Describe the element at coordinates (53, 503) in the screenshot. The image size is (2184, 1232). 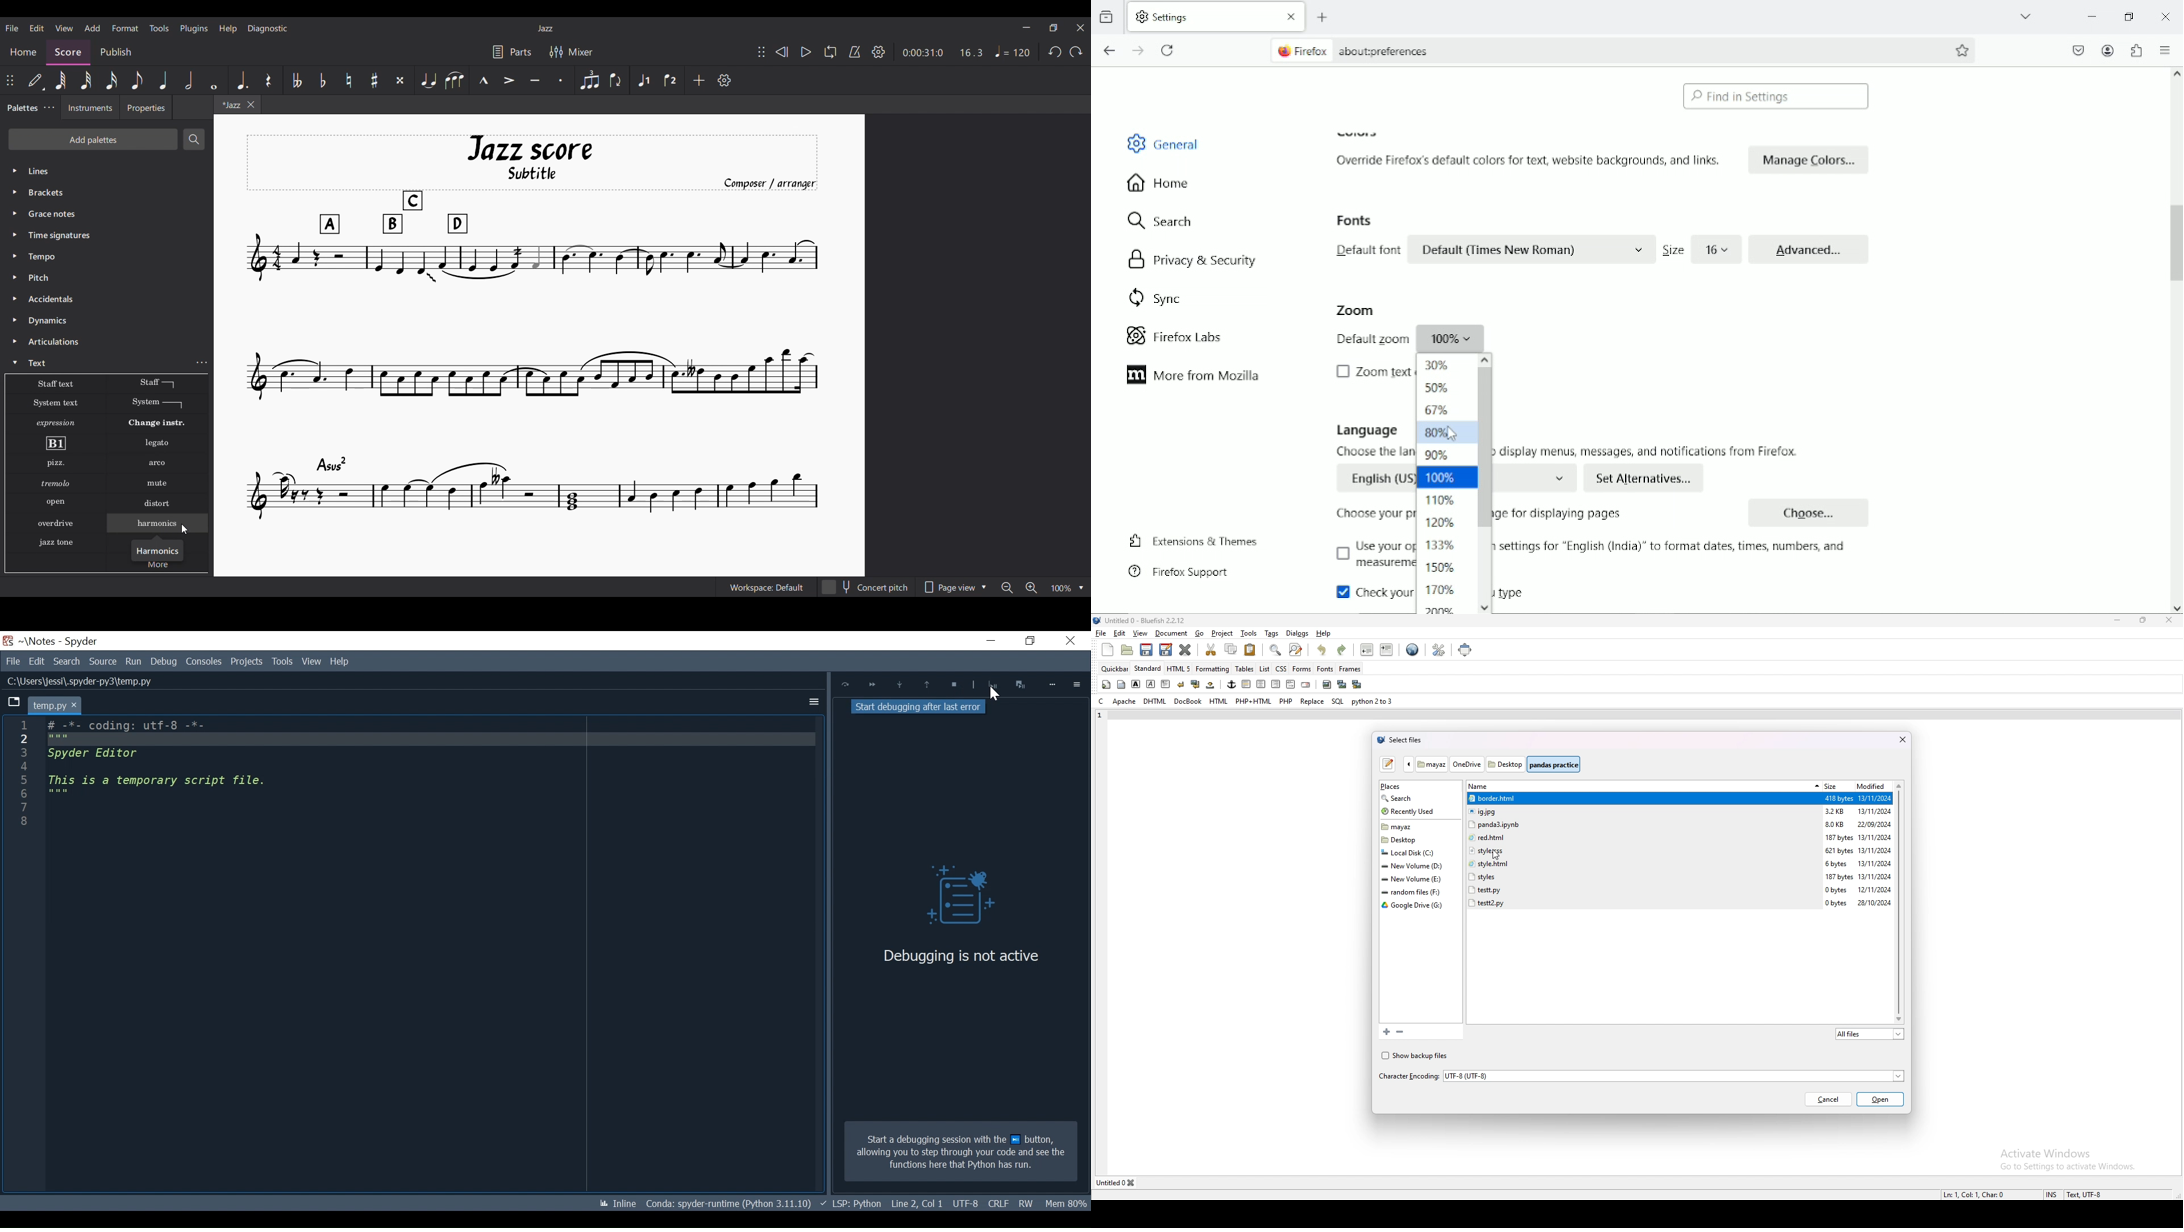
I see `` at that location.